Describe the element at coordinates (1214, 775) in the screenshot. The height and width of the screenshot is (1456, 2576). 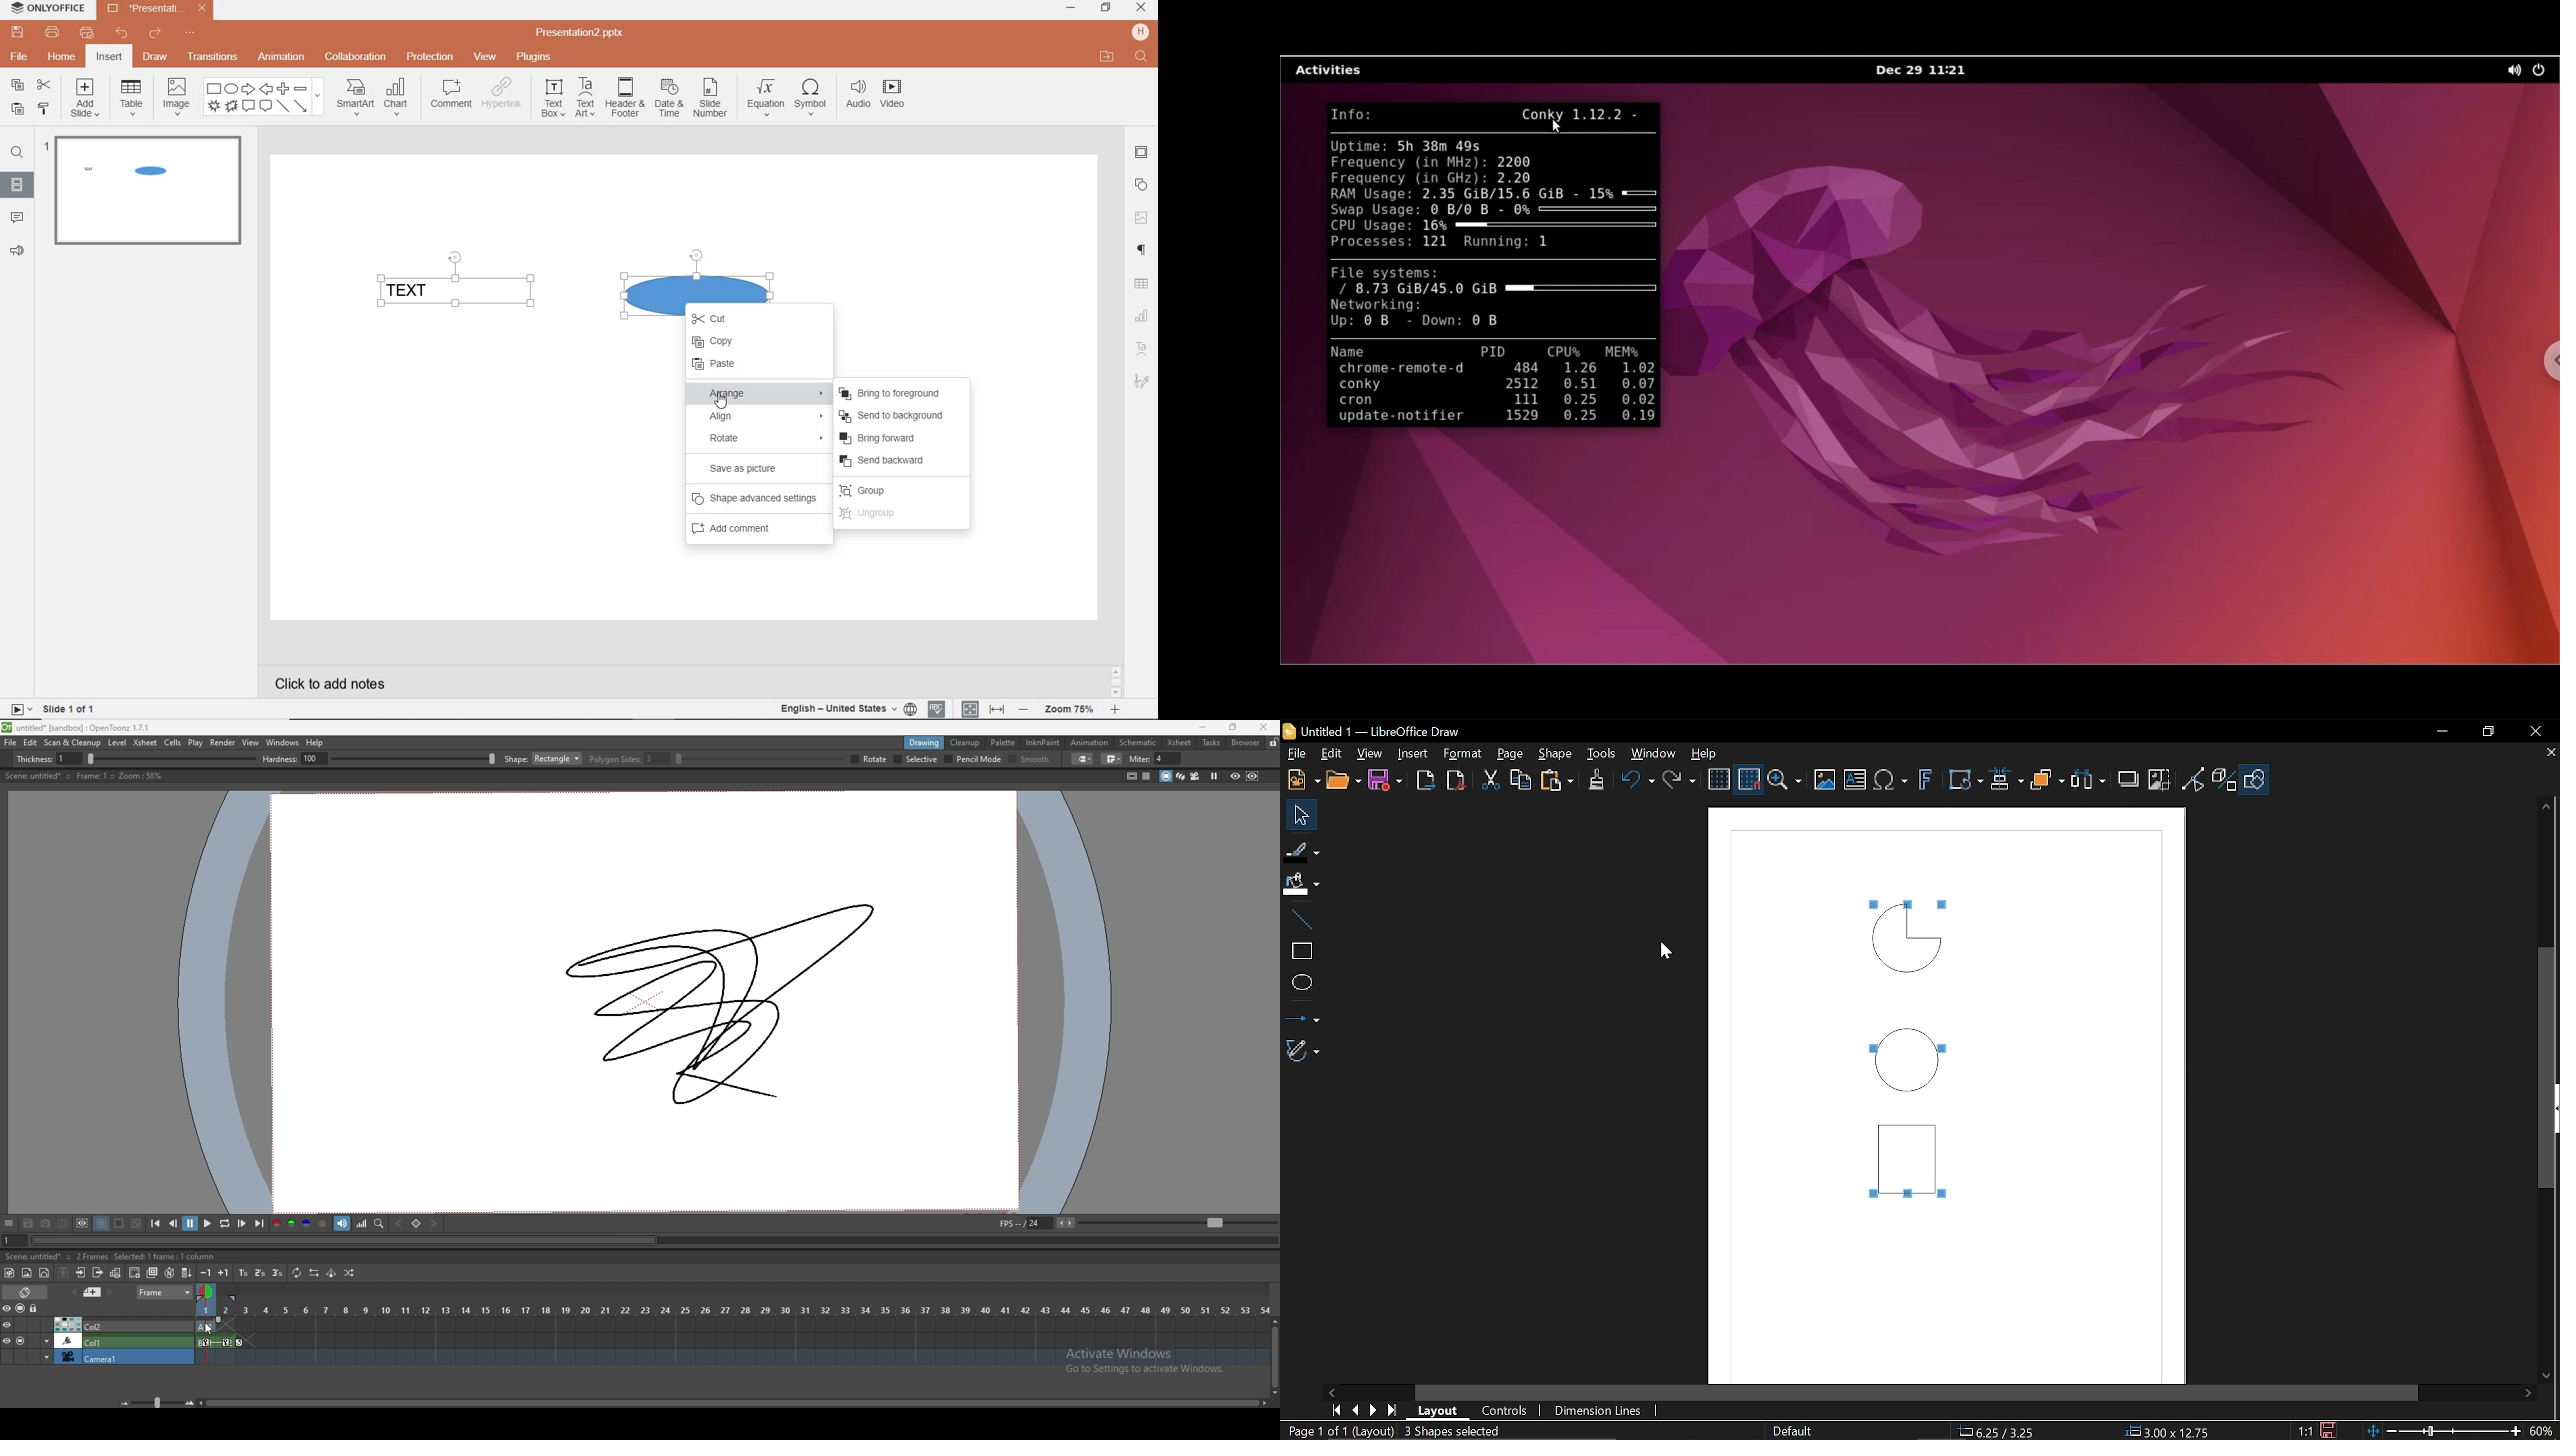
I see `freeze` at that location.